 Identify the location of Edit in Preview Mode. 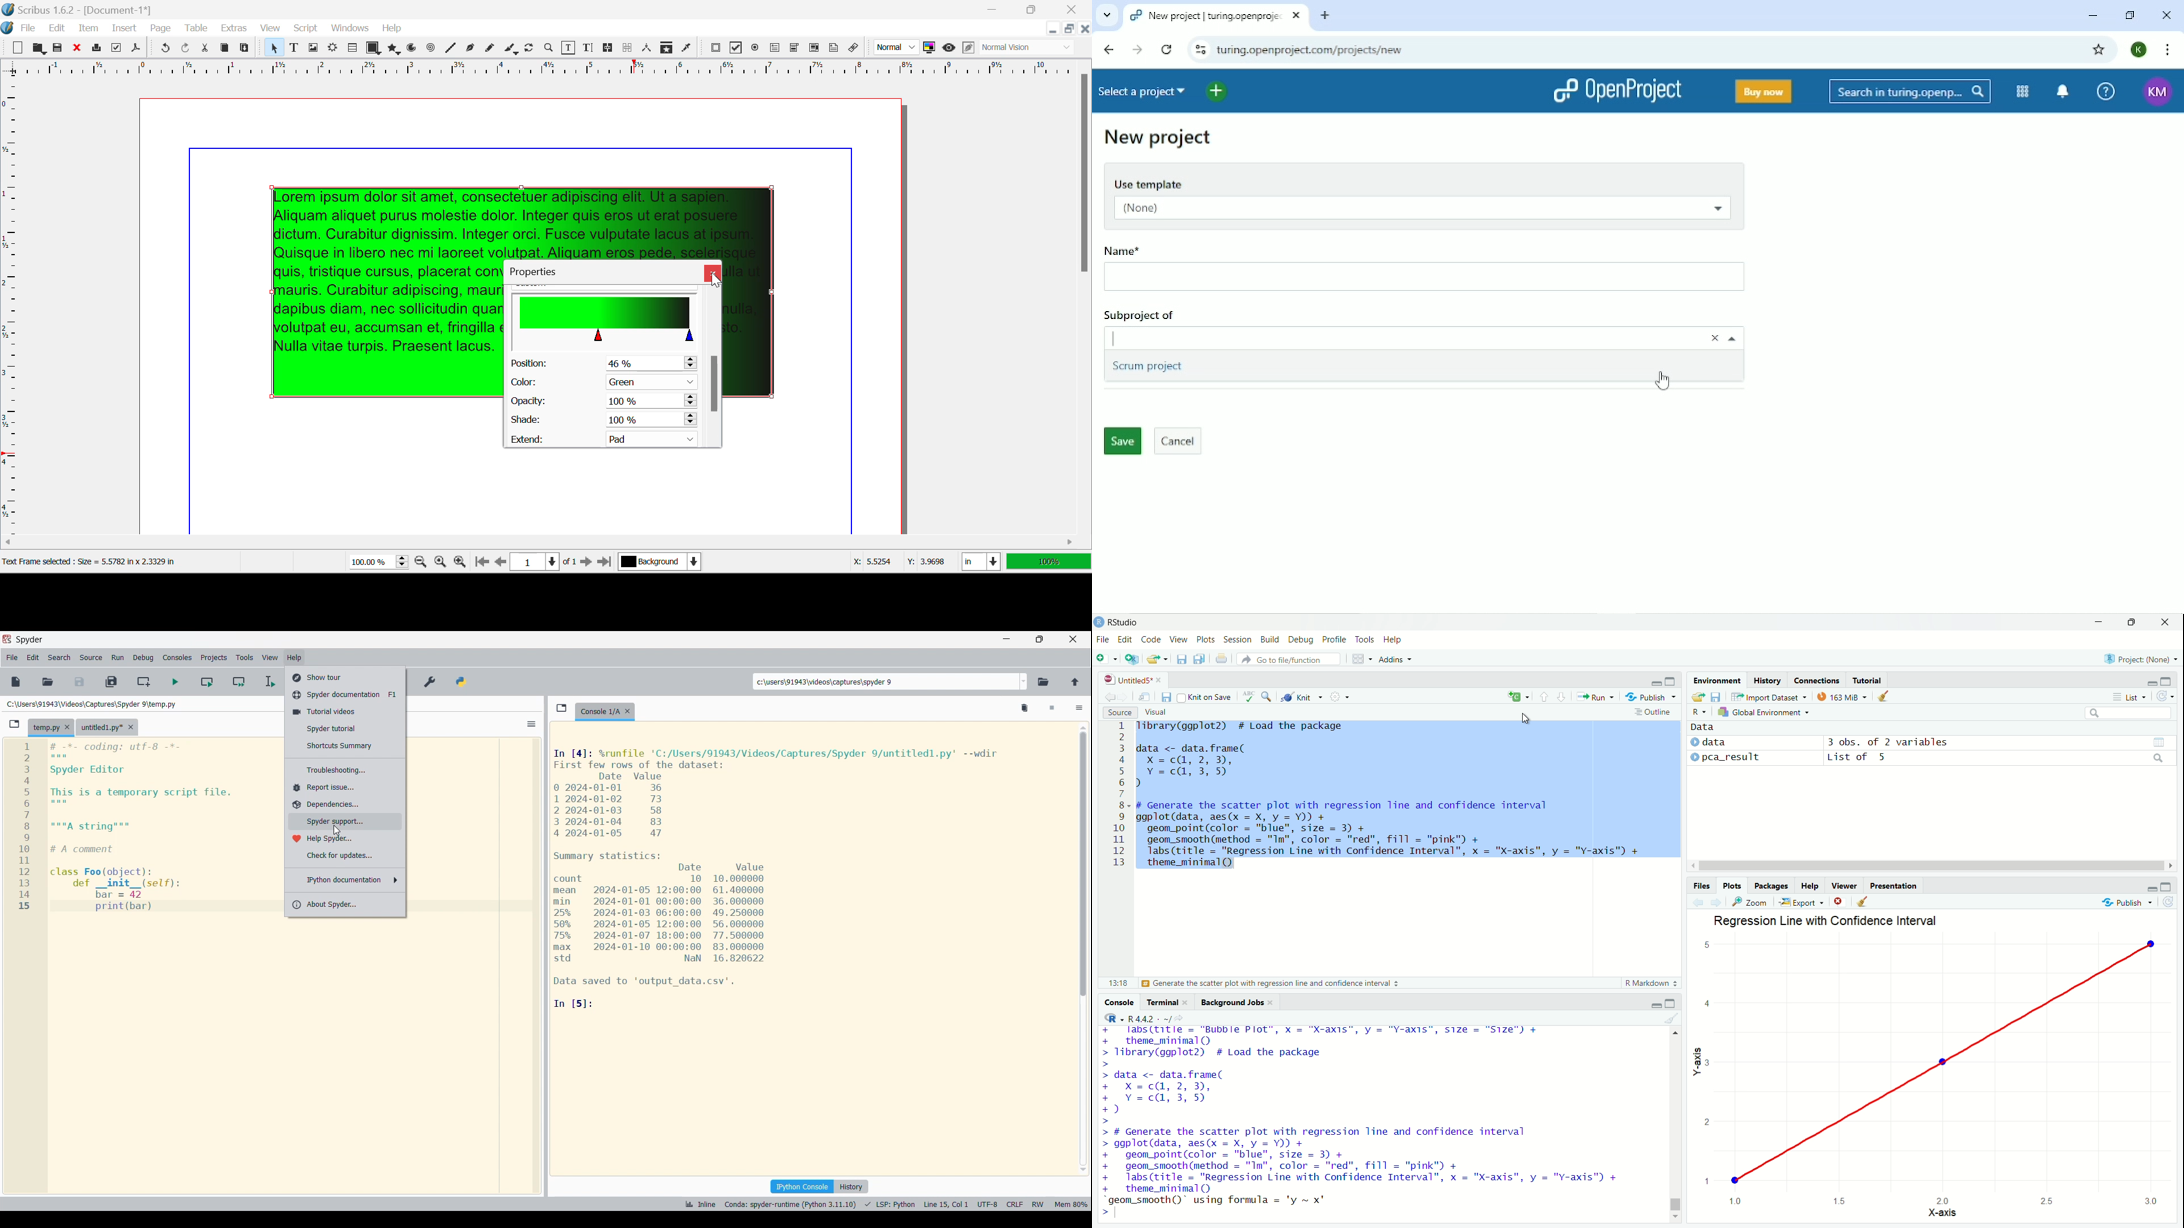
(969, 48).